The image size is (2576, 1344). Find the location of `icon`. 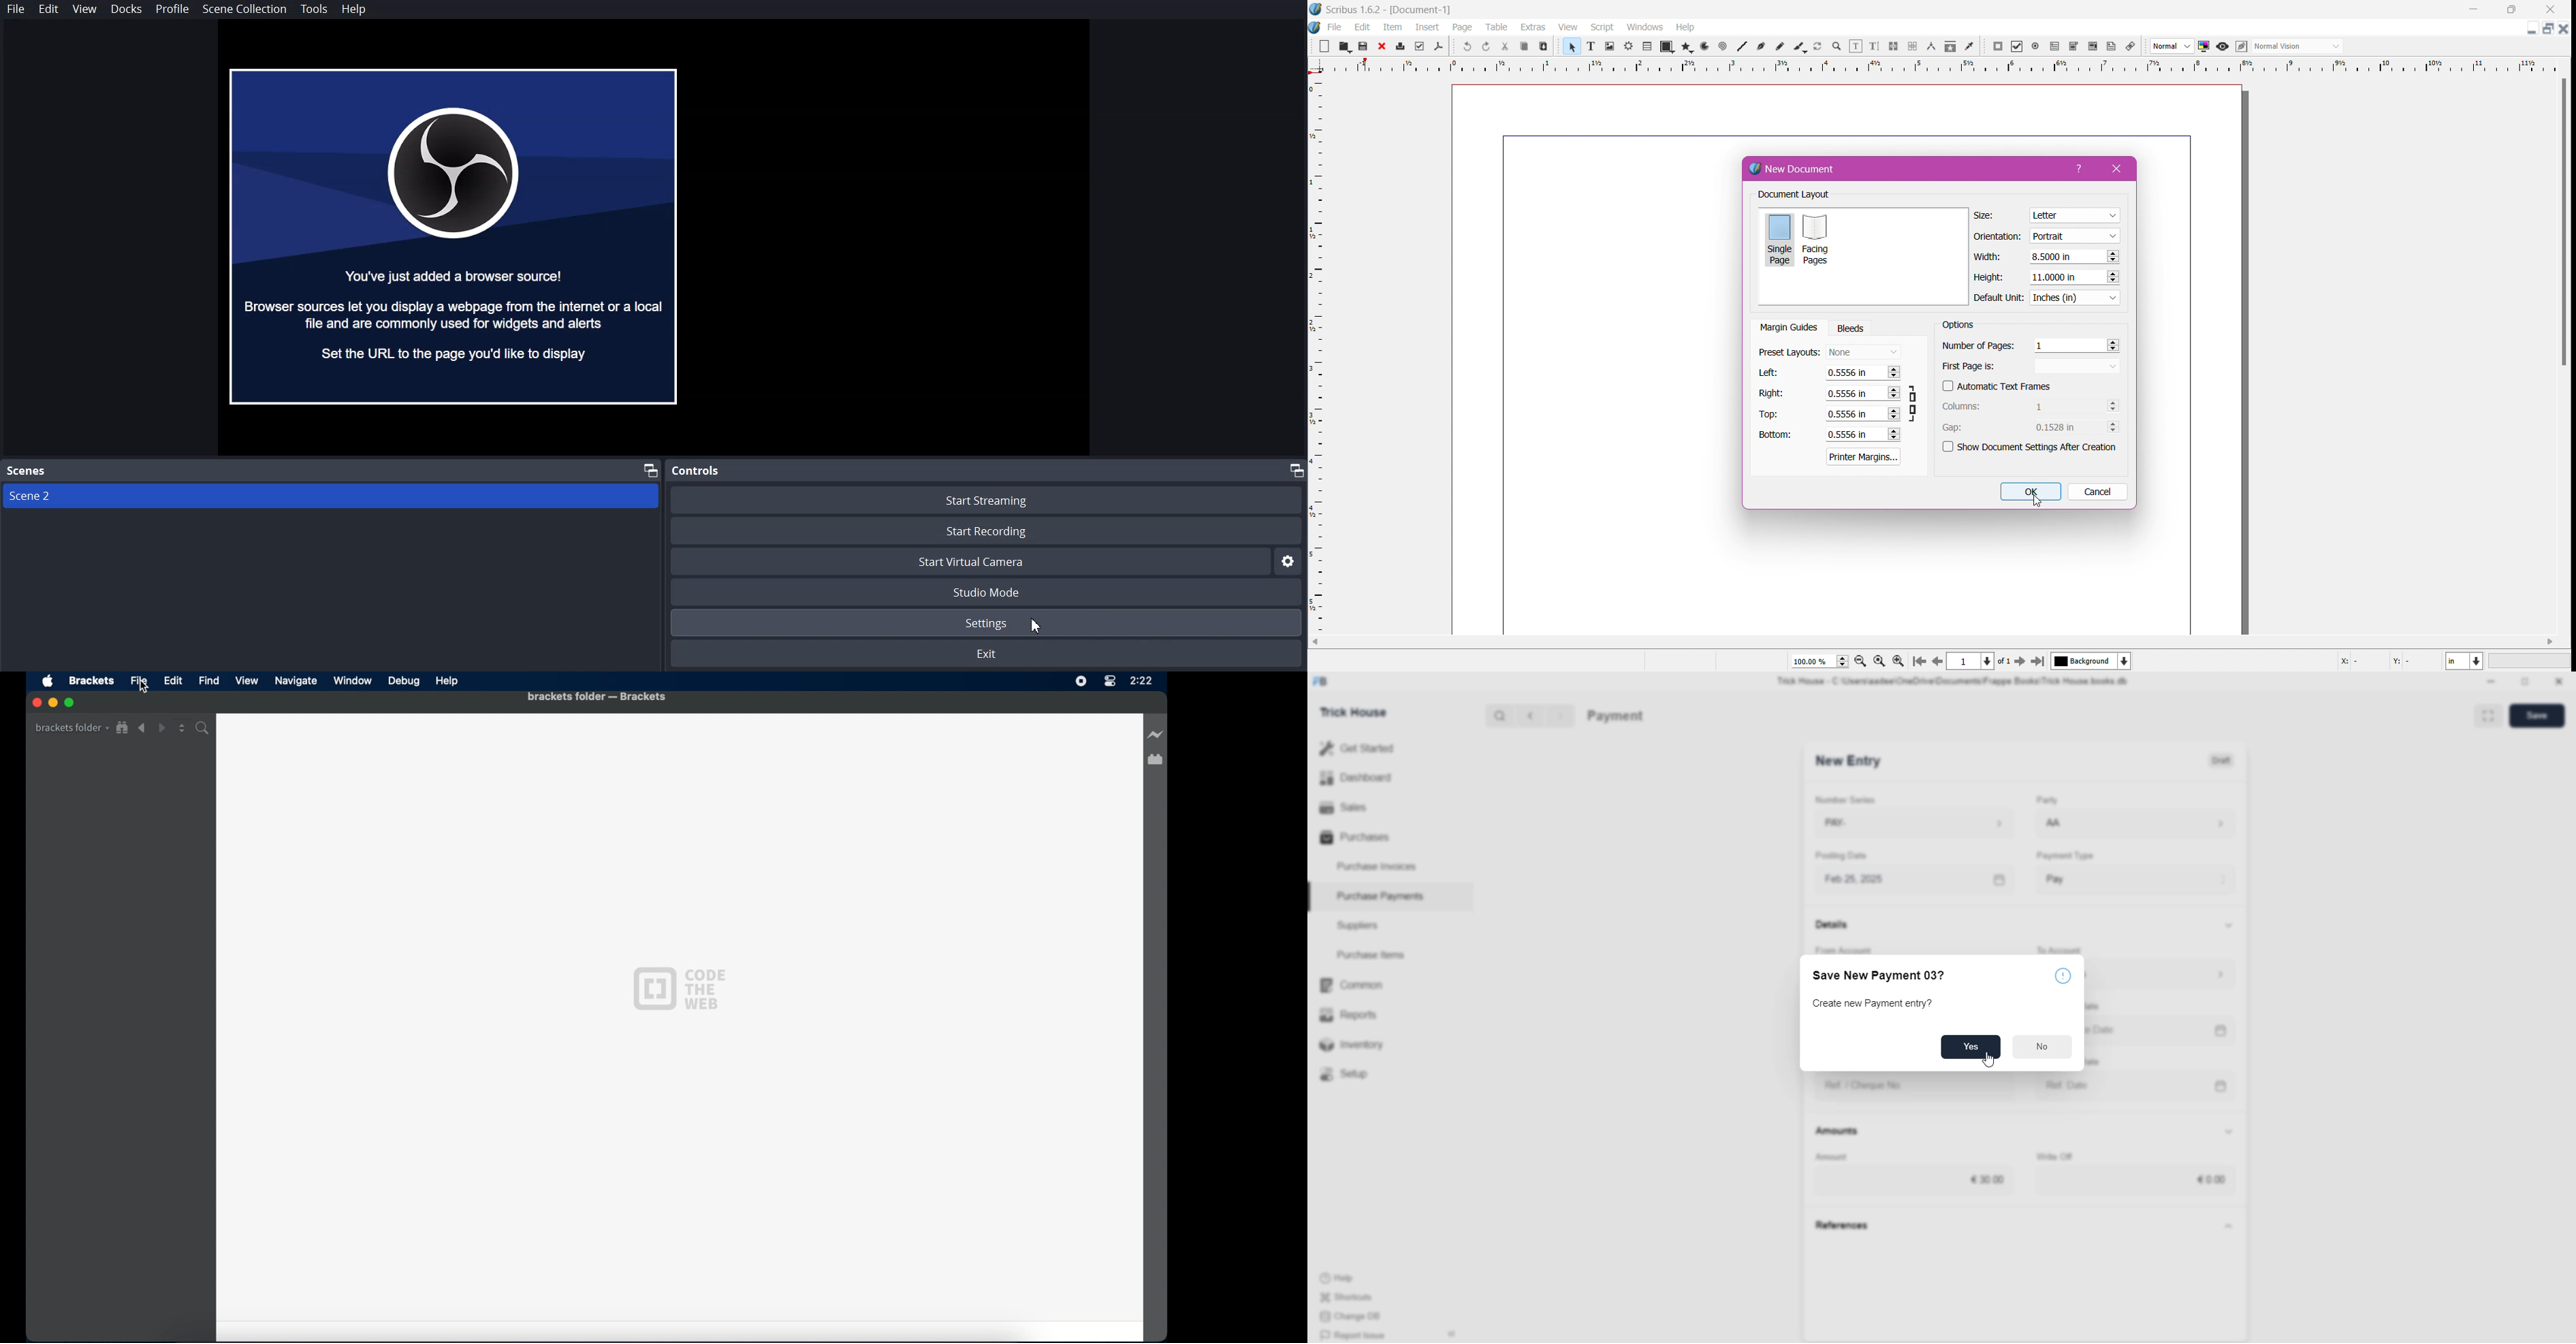

icon is located at coordinates (1930, 47).